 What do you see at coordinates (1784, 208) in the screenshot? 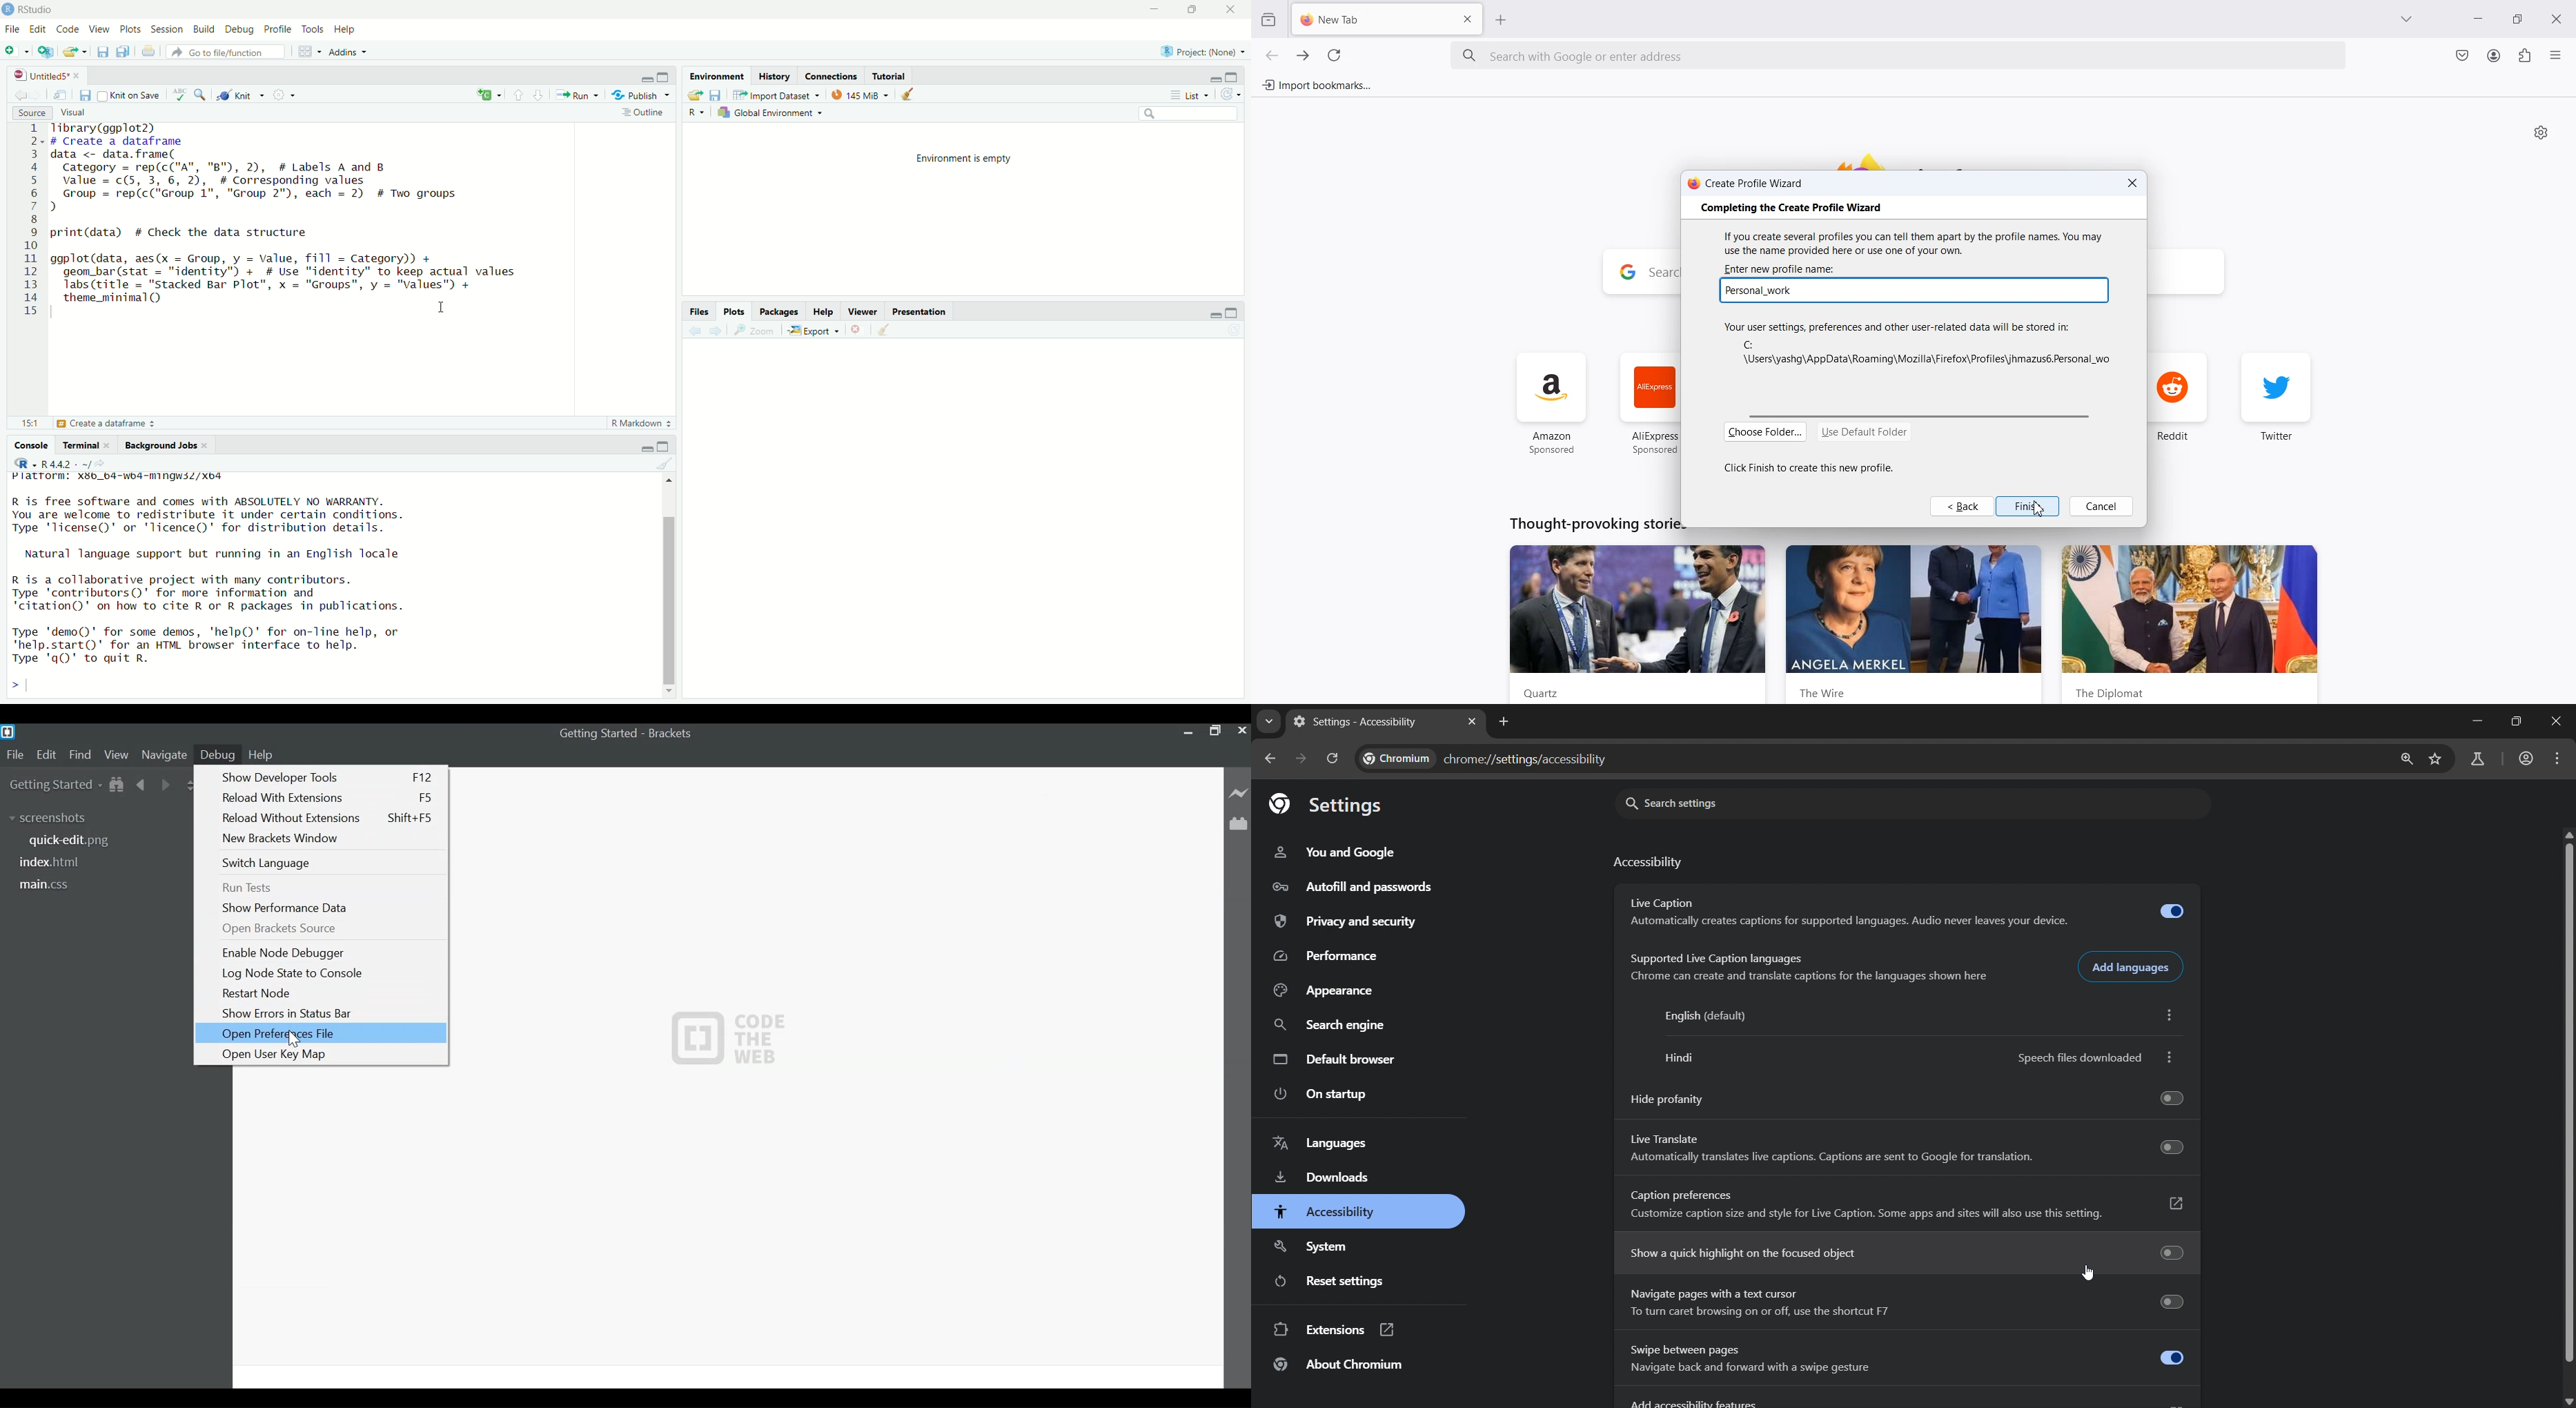
I see `‘Completing the Create Profile Wizard` at bounding box center [1784, 208].